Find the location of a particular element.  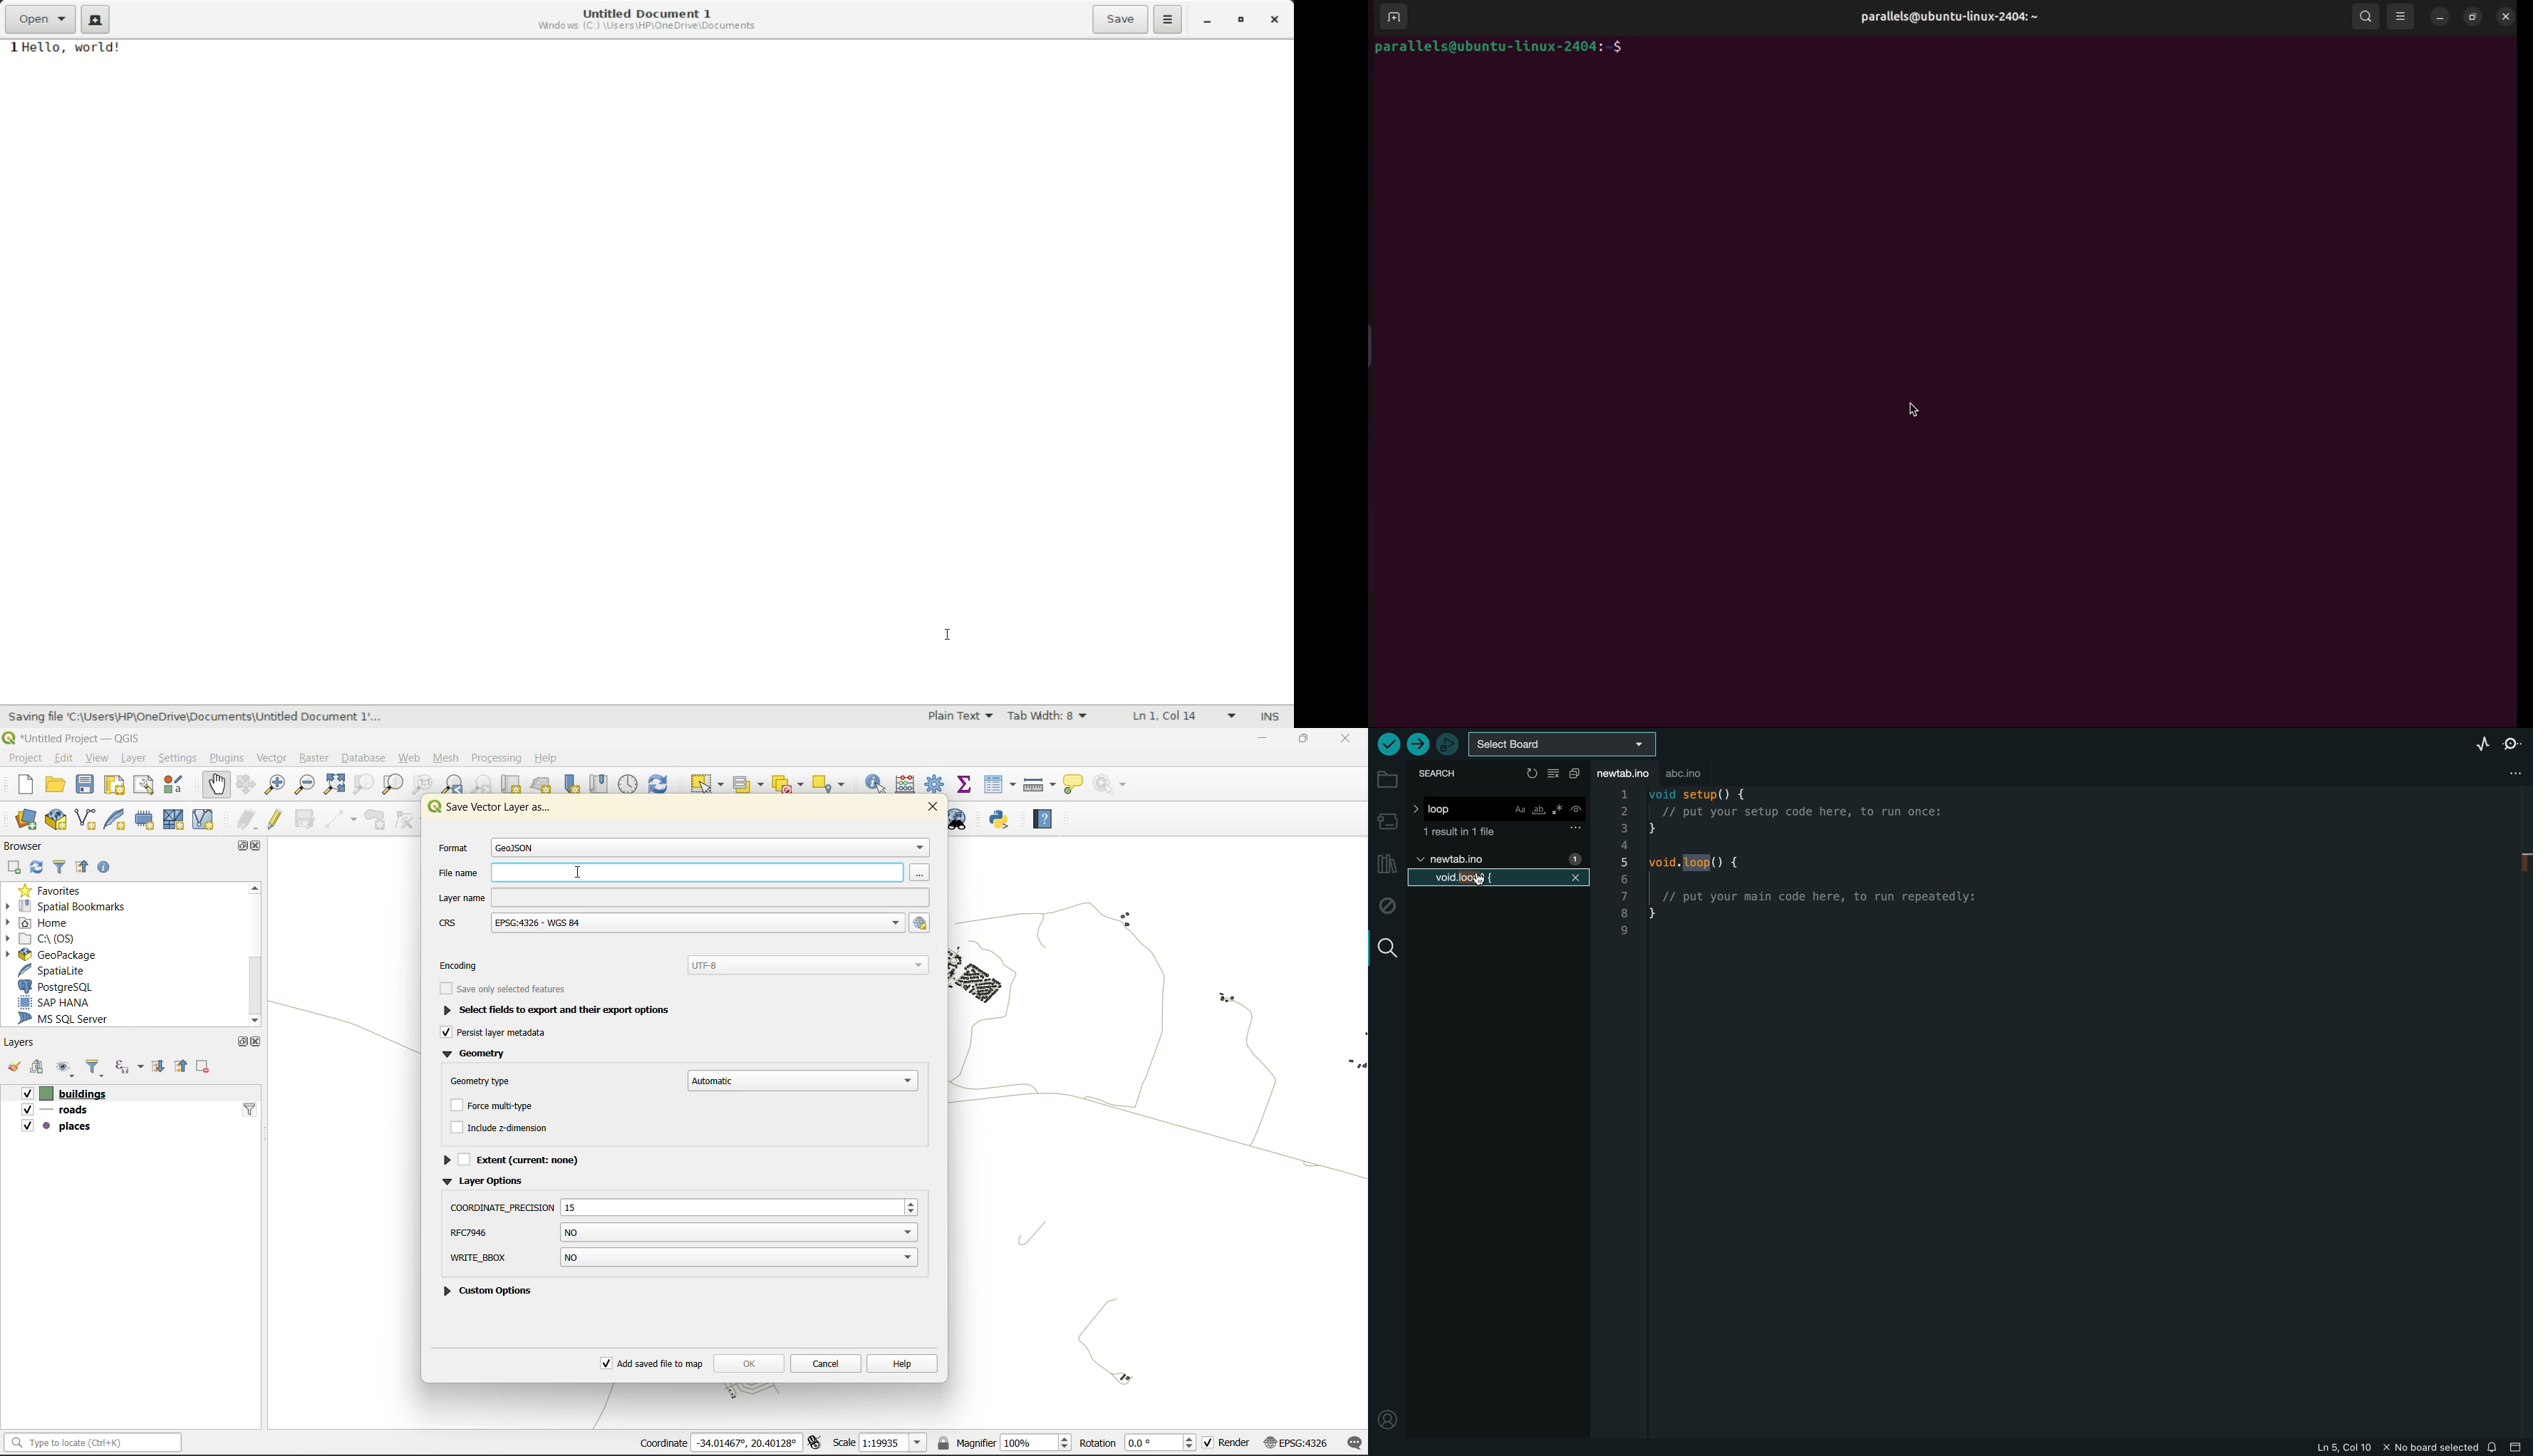

file setting is located at coordinates (2503, 774).